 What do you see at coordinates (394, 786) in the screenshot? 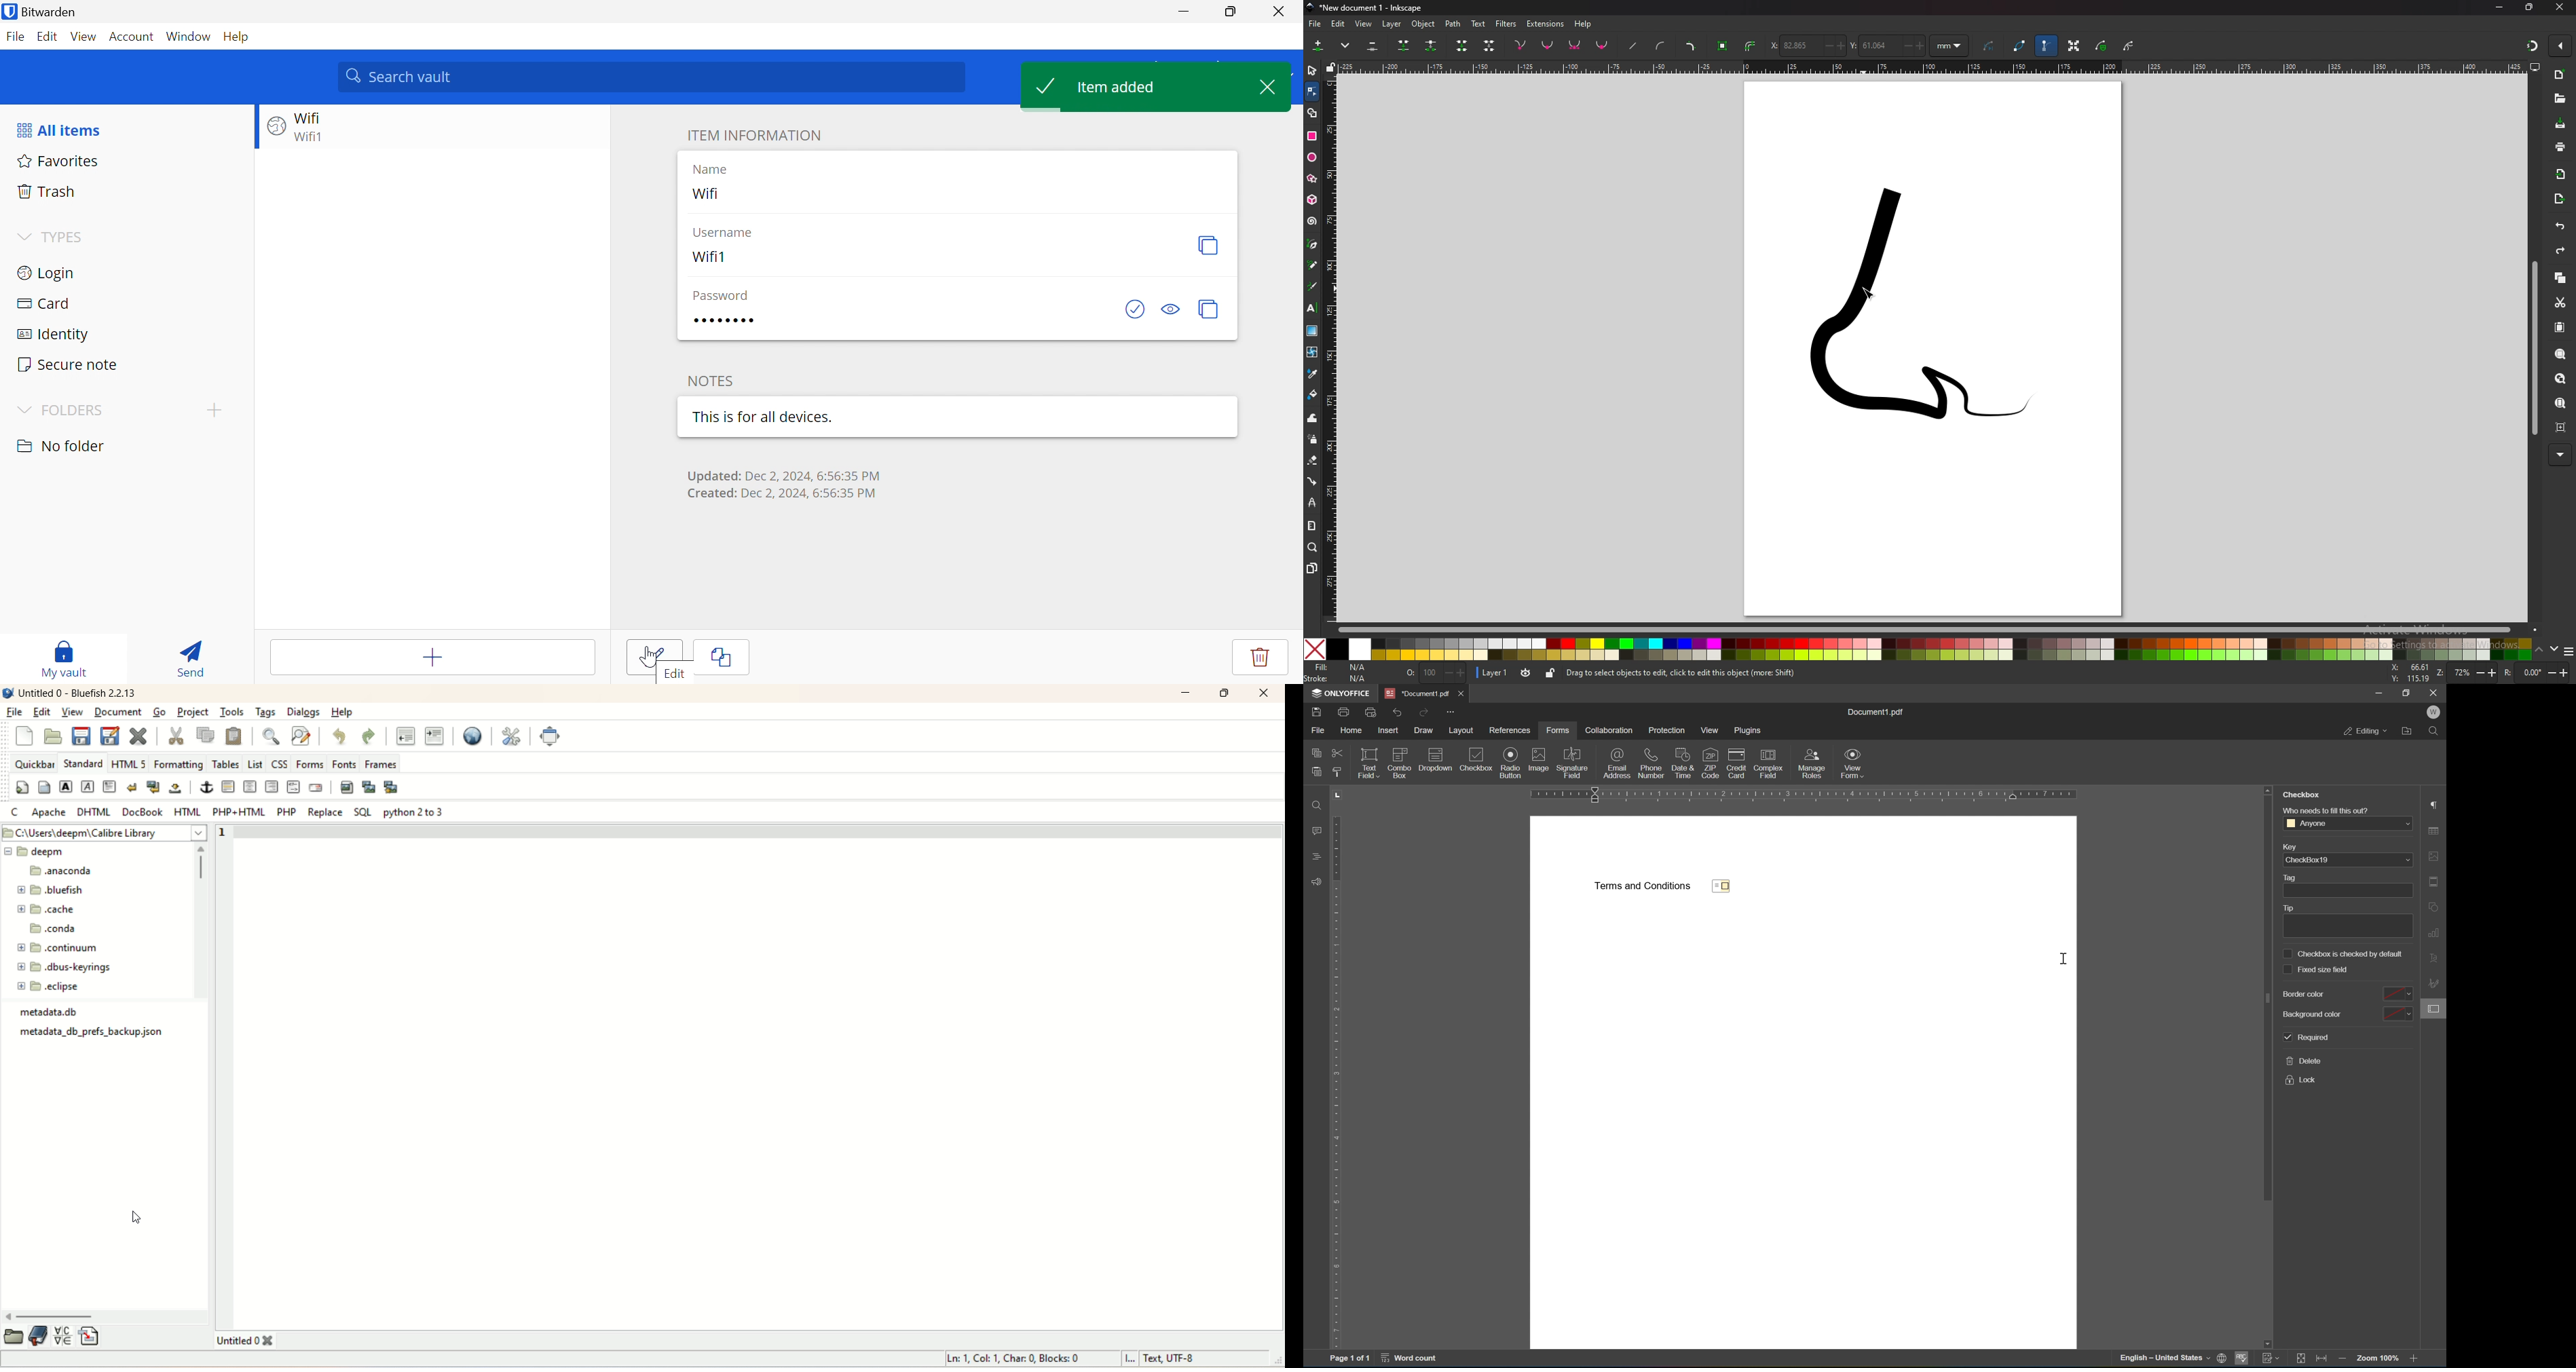
I see `multi-thumbnail` at bounding box center [394, 786].